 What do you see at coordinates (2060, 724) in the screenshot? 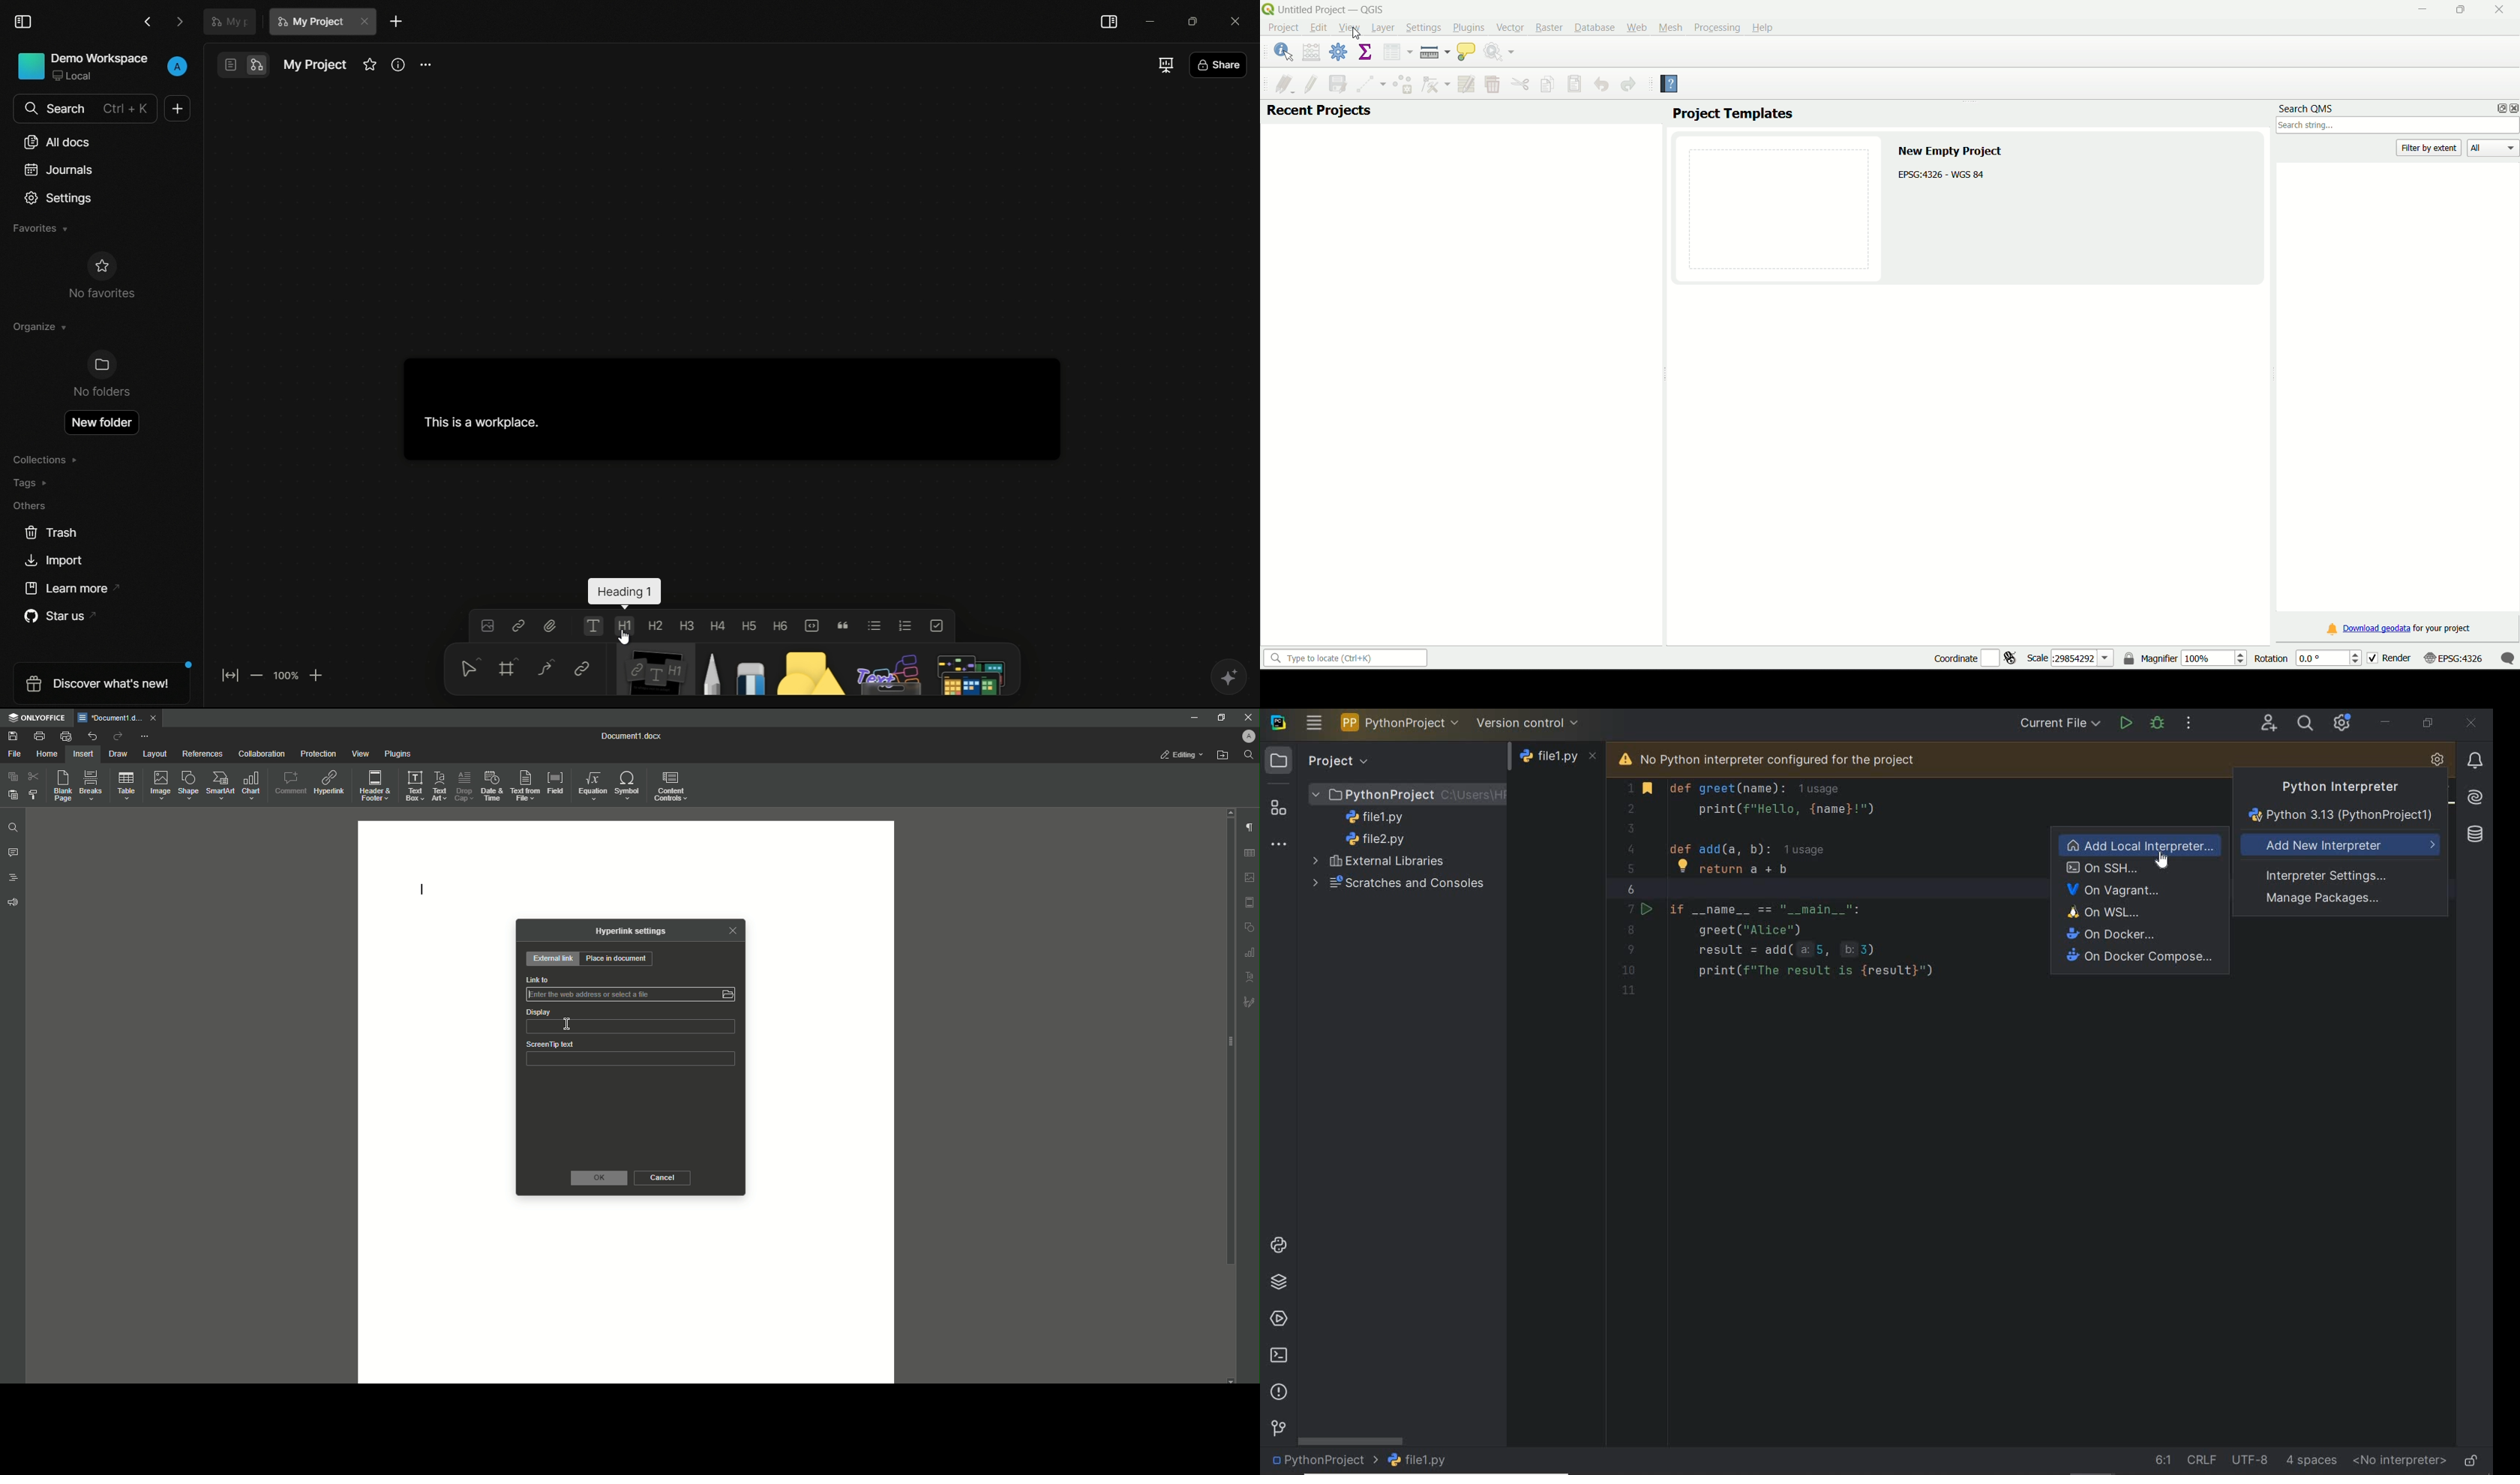
I see `current file` at bounding box center [2060, 724].